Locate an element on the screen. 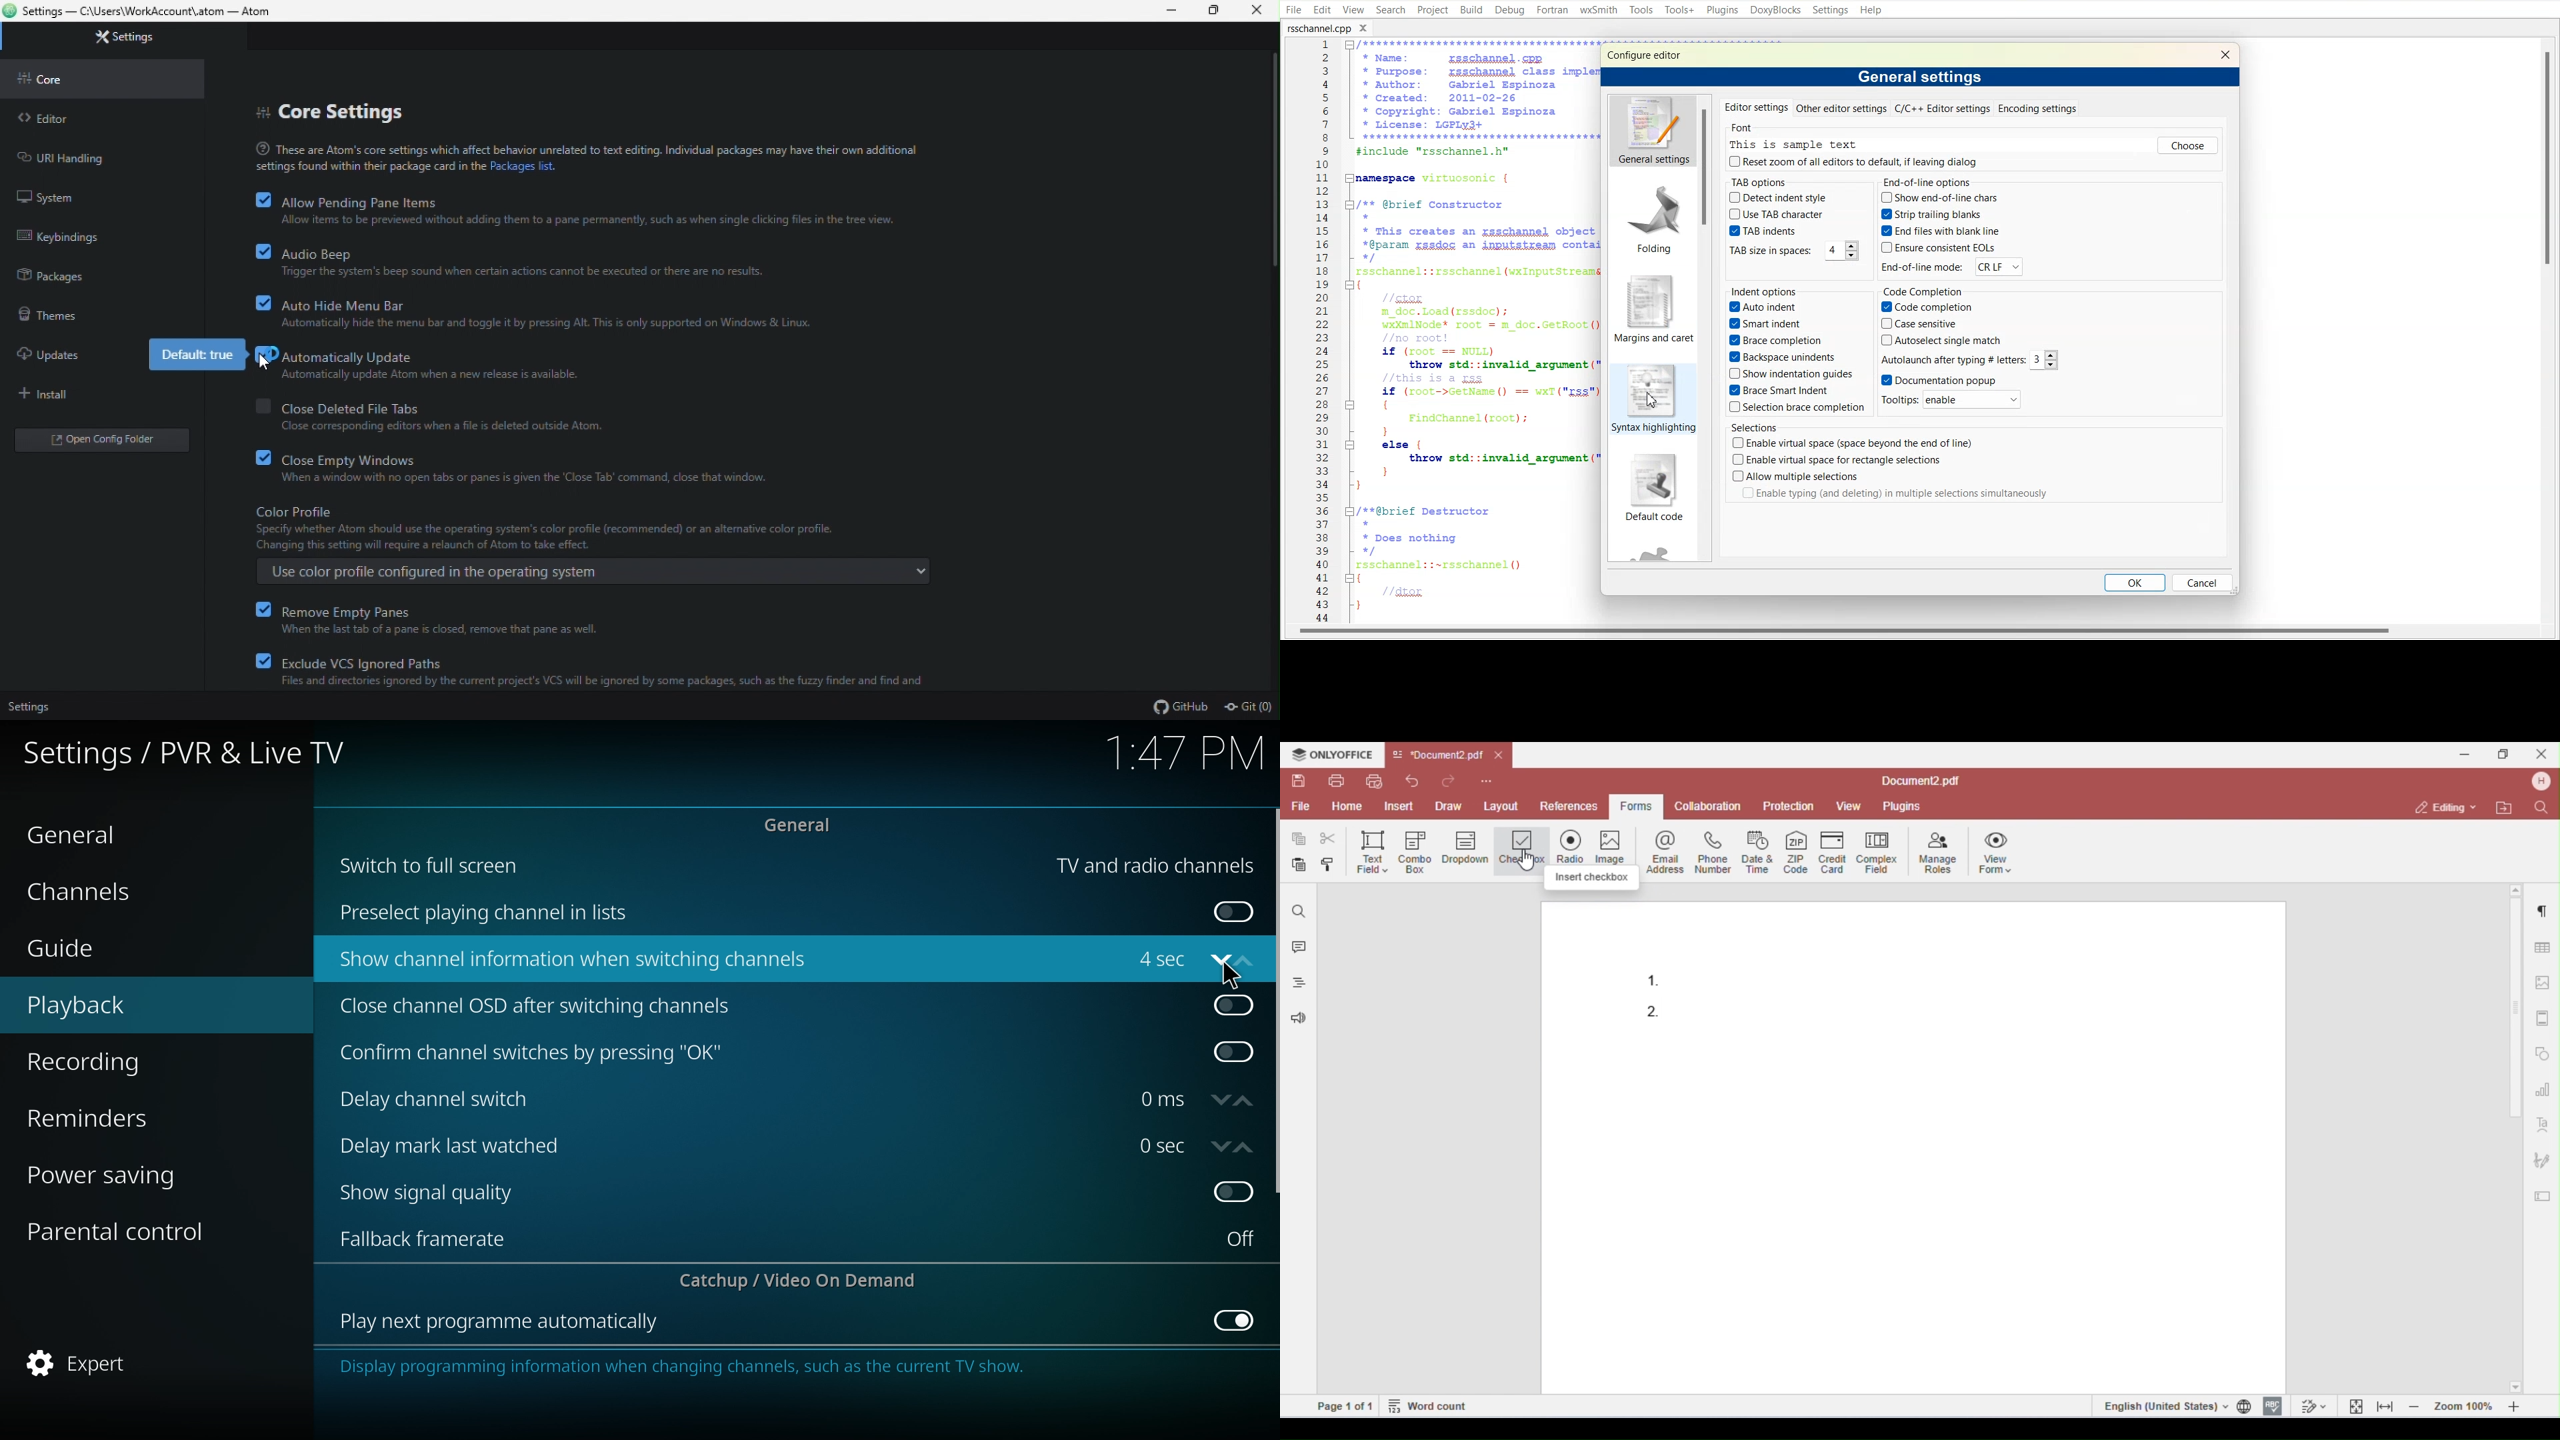  Other editor settings is located at coordinates (1841, 109).